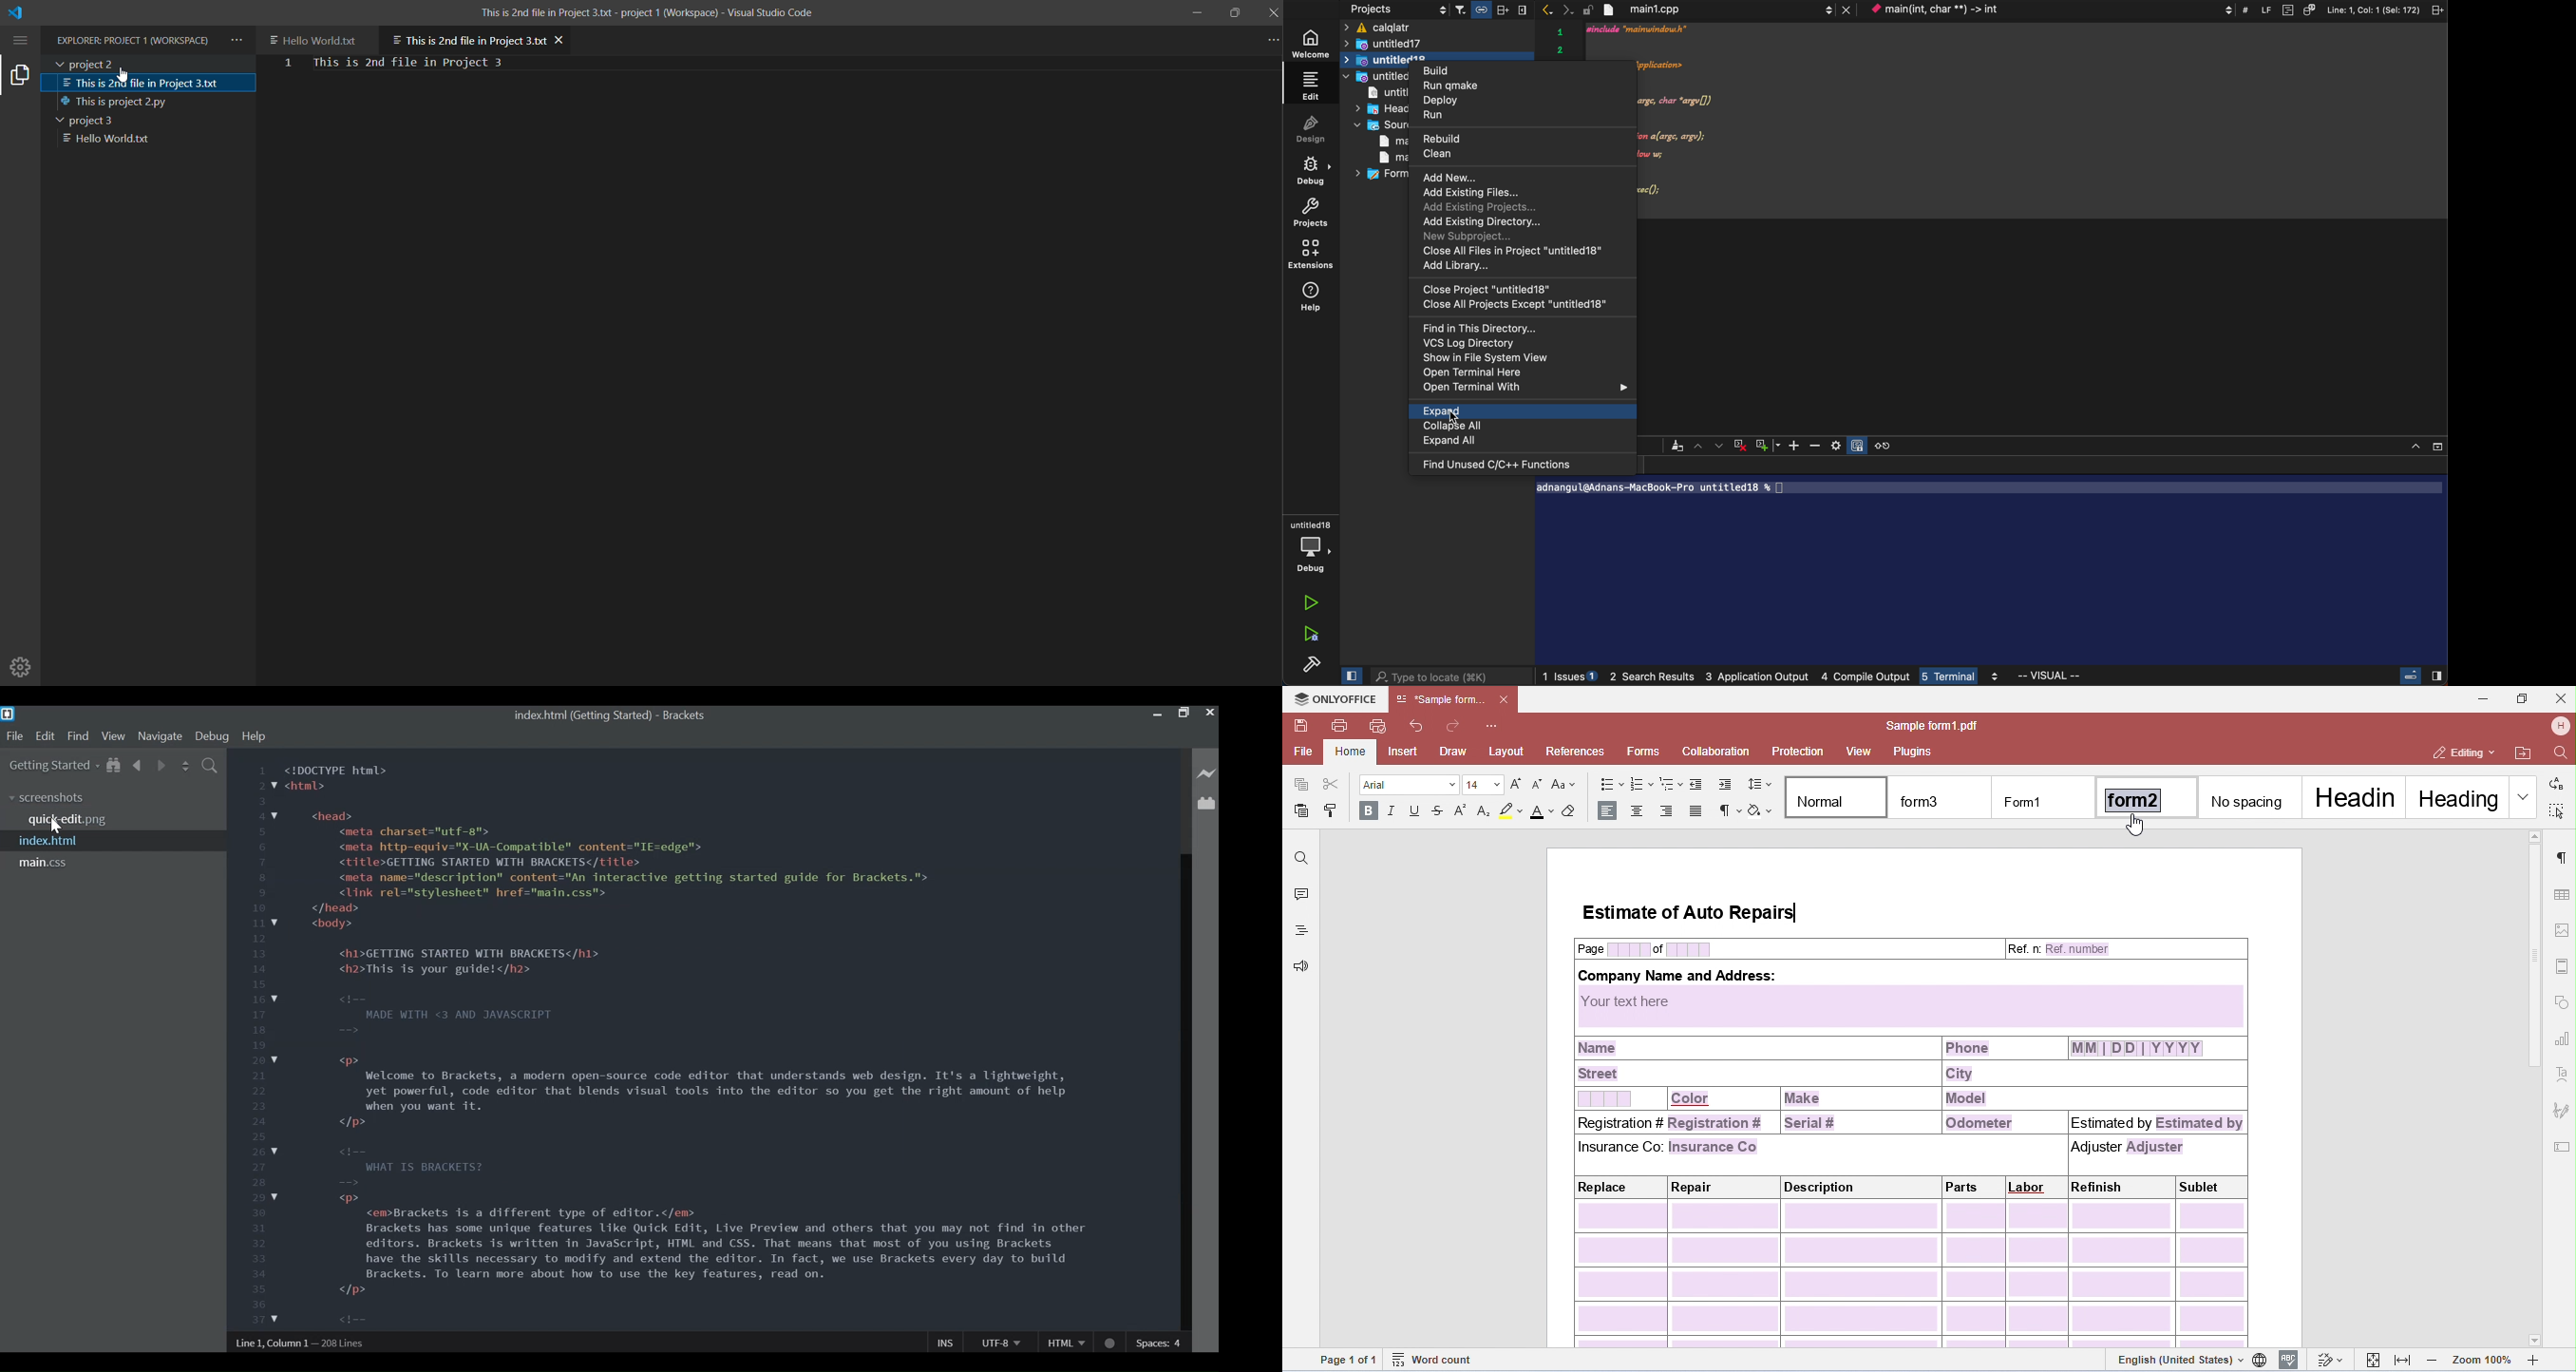 This screenshot has width=2576, height=1372. What do you see at coordinates (947, 1343) in the screenshot?
I see `Insert` at bounding box center [947, 1343].